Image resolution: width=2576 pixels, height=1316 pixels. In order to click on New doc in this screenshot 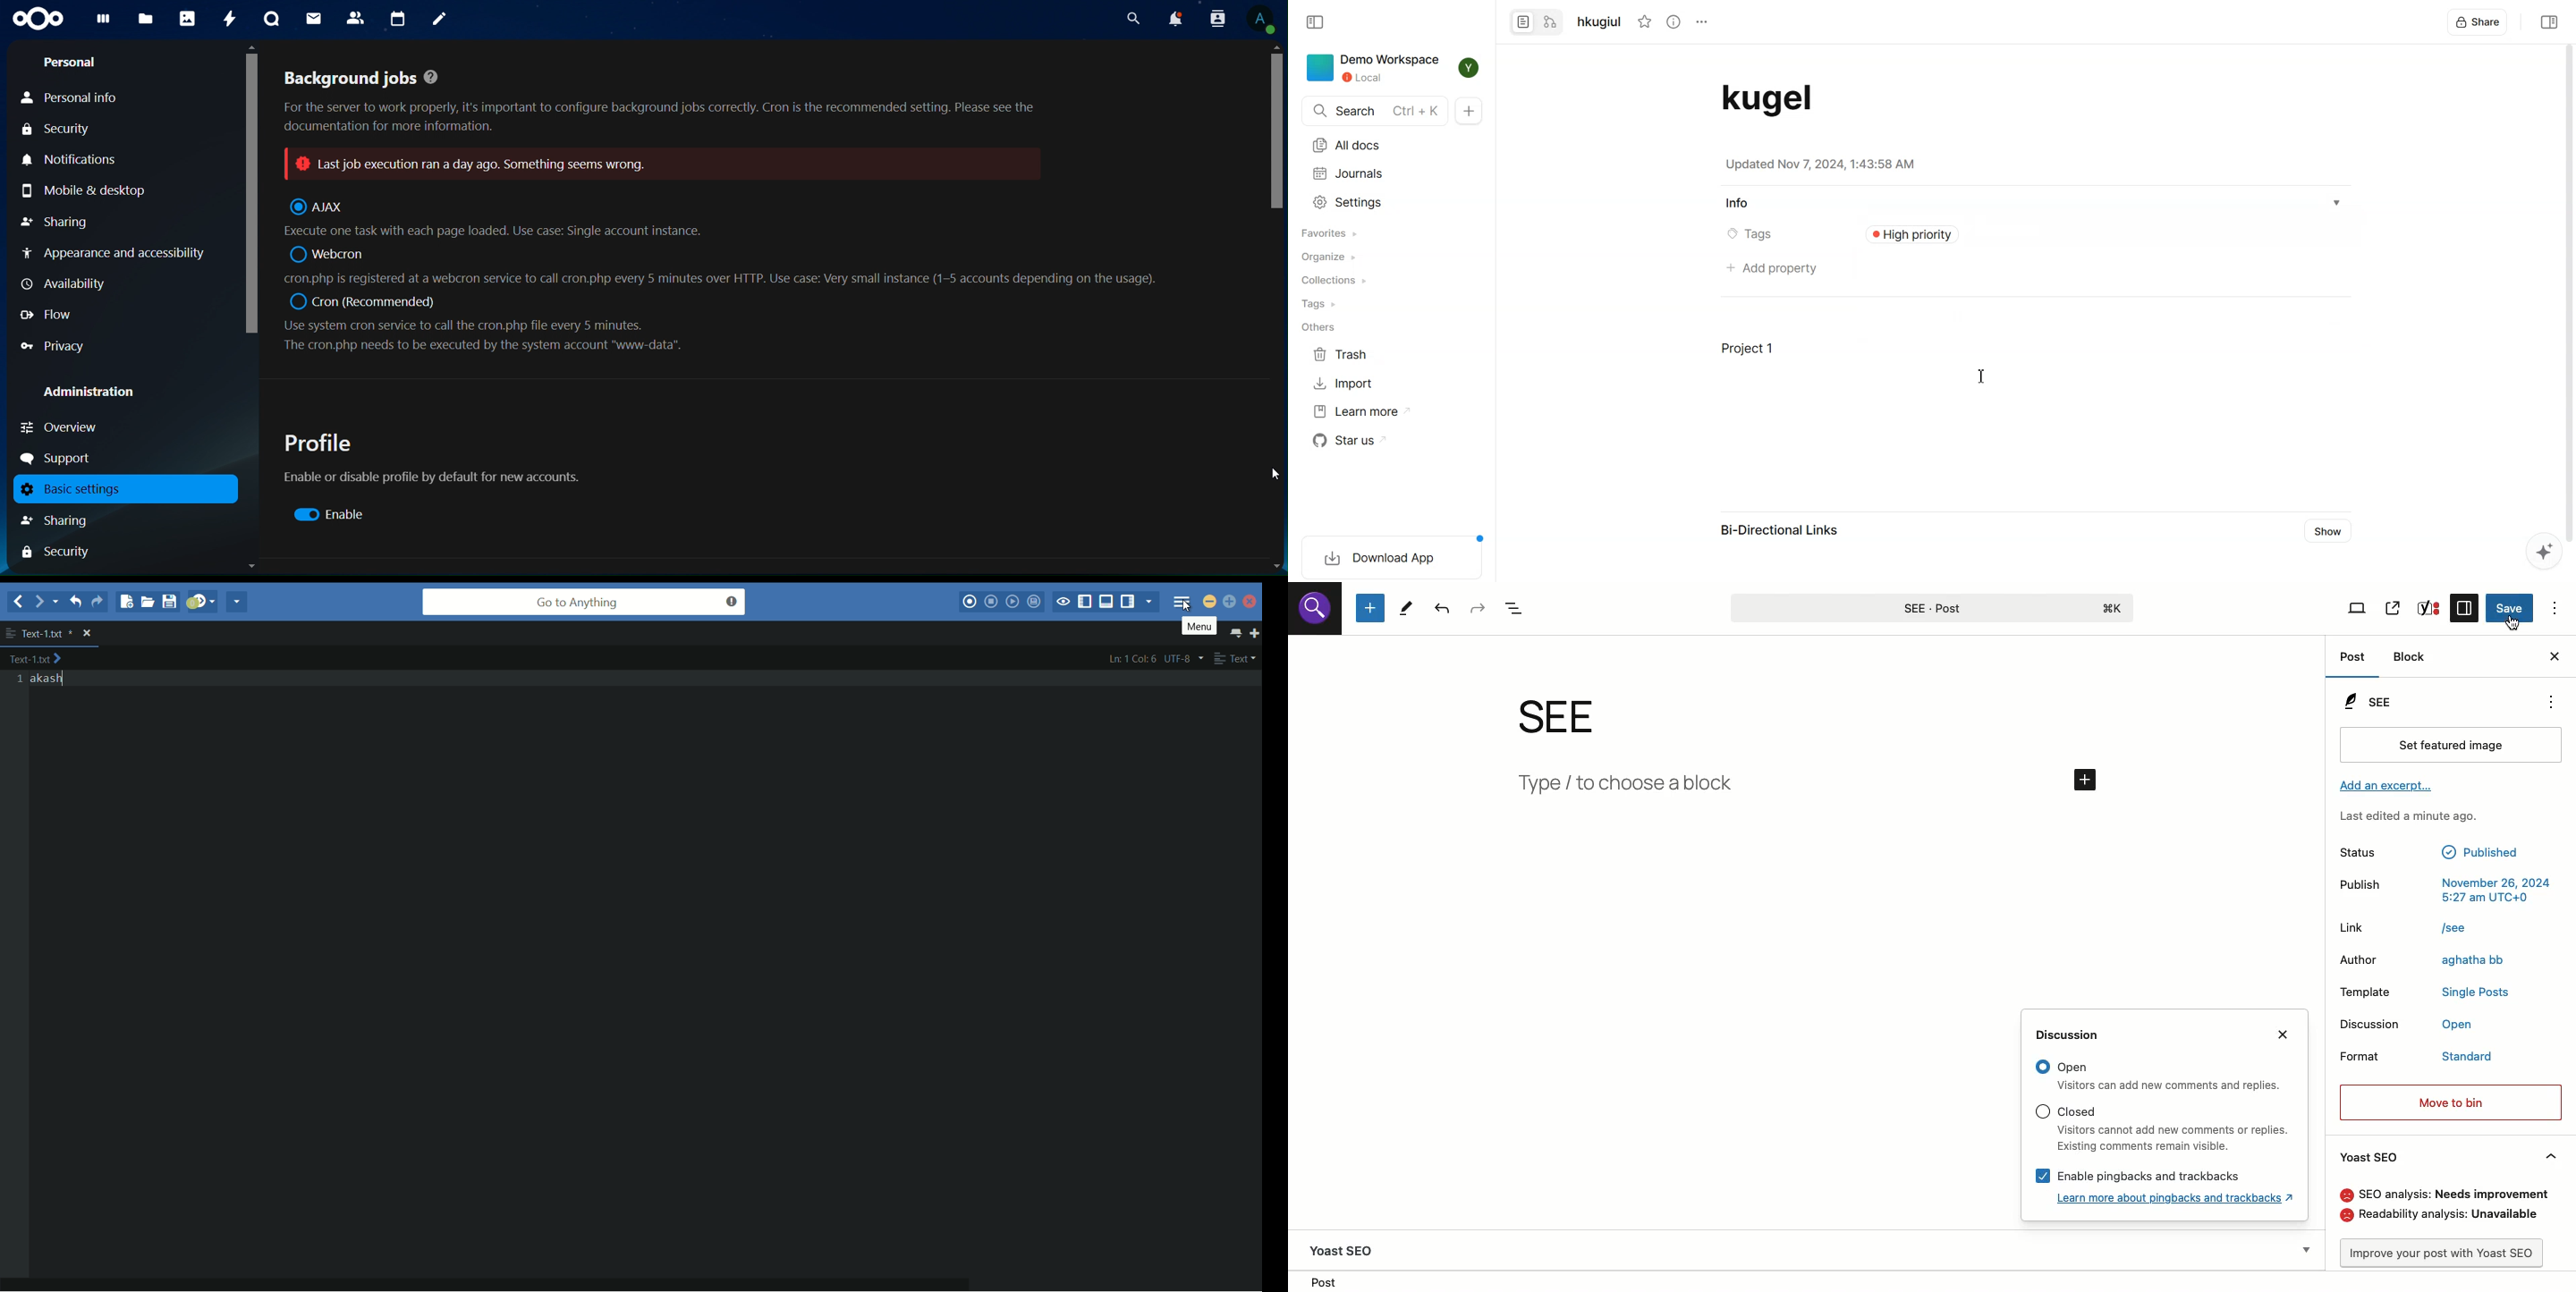, I will do `click(1469, 110)`.